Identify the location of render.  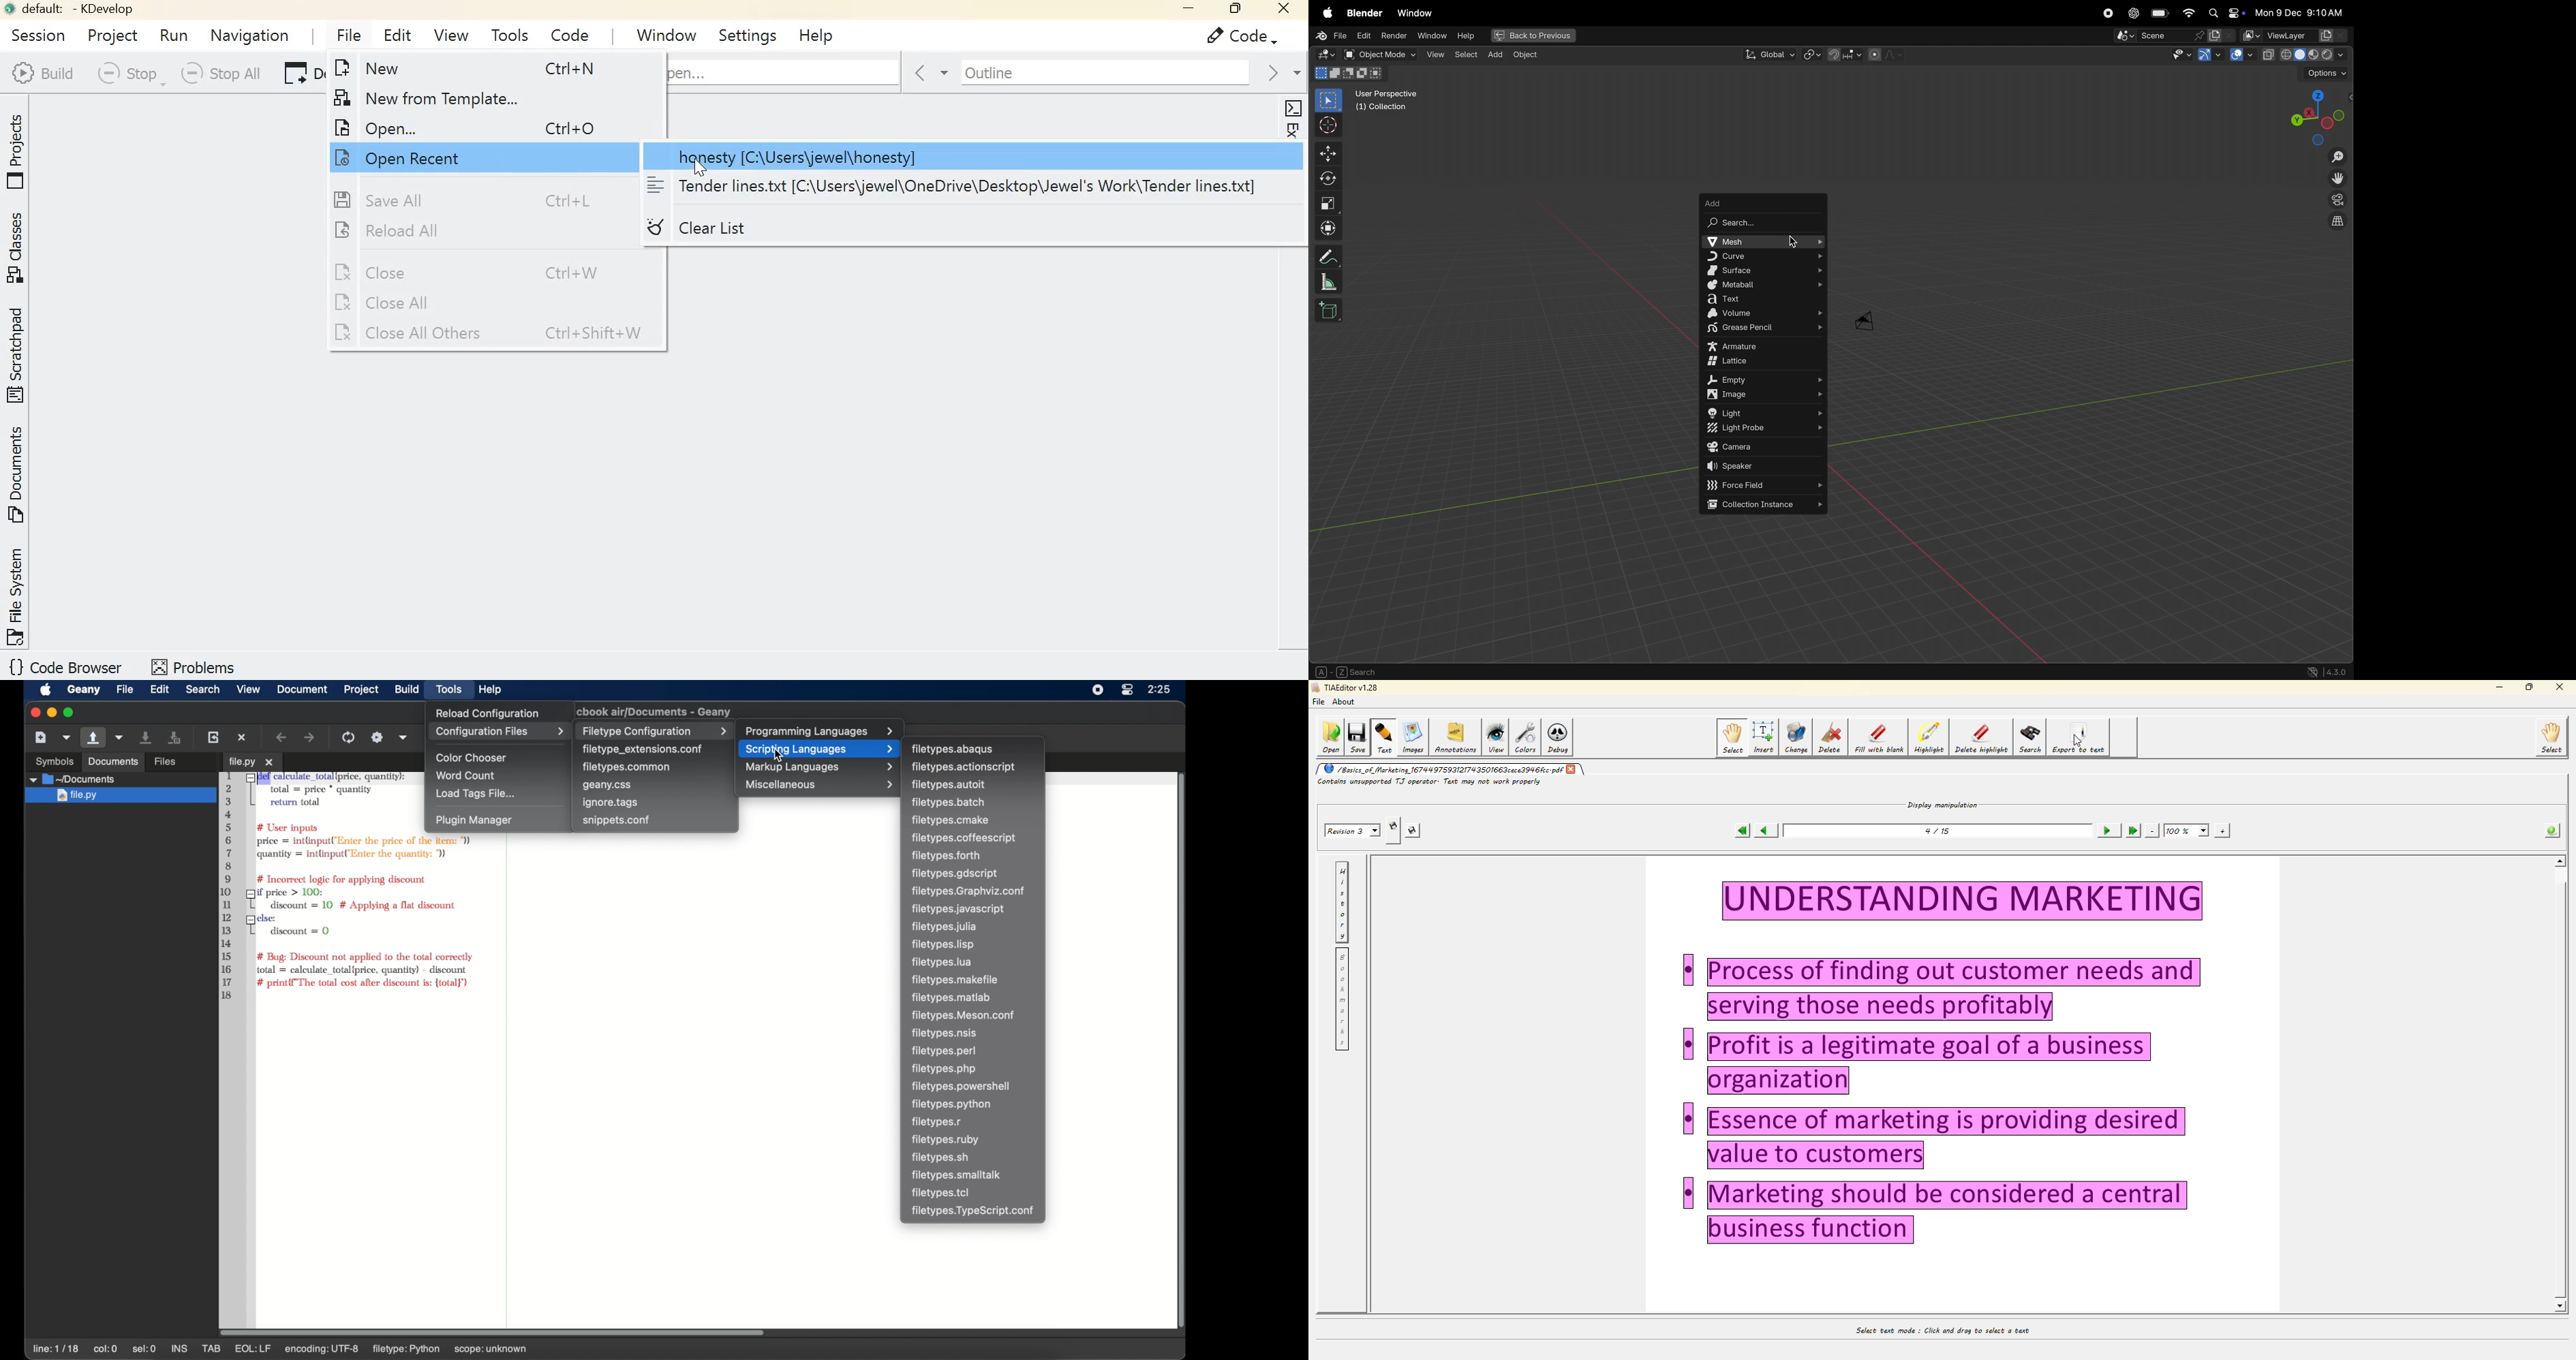
(1394, 36).